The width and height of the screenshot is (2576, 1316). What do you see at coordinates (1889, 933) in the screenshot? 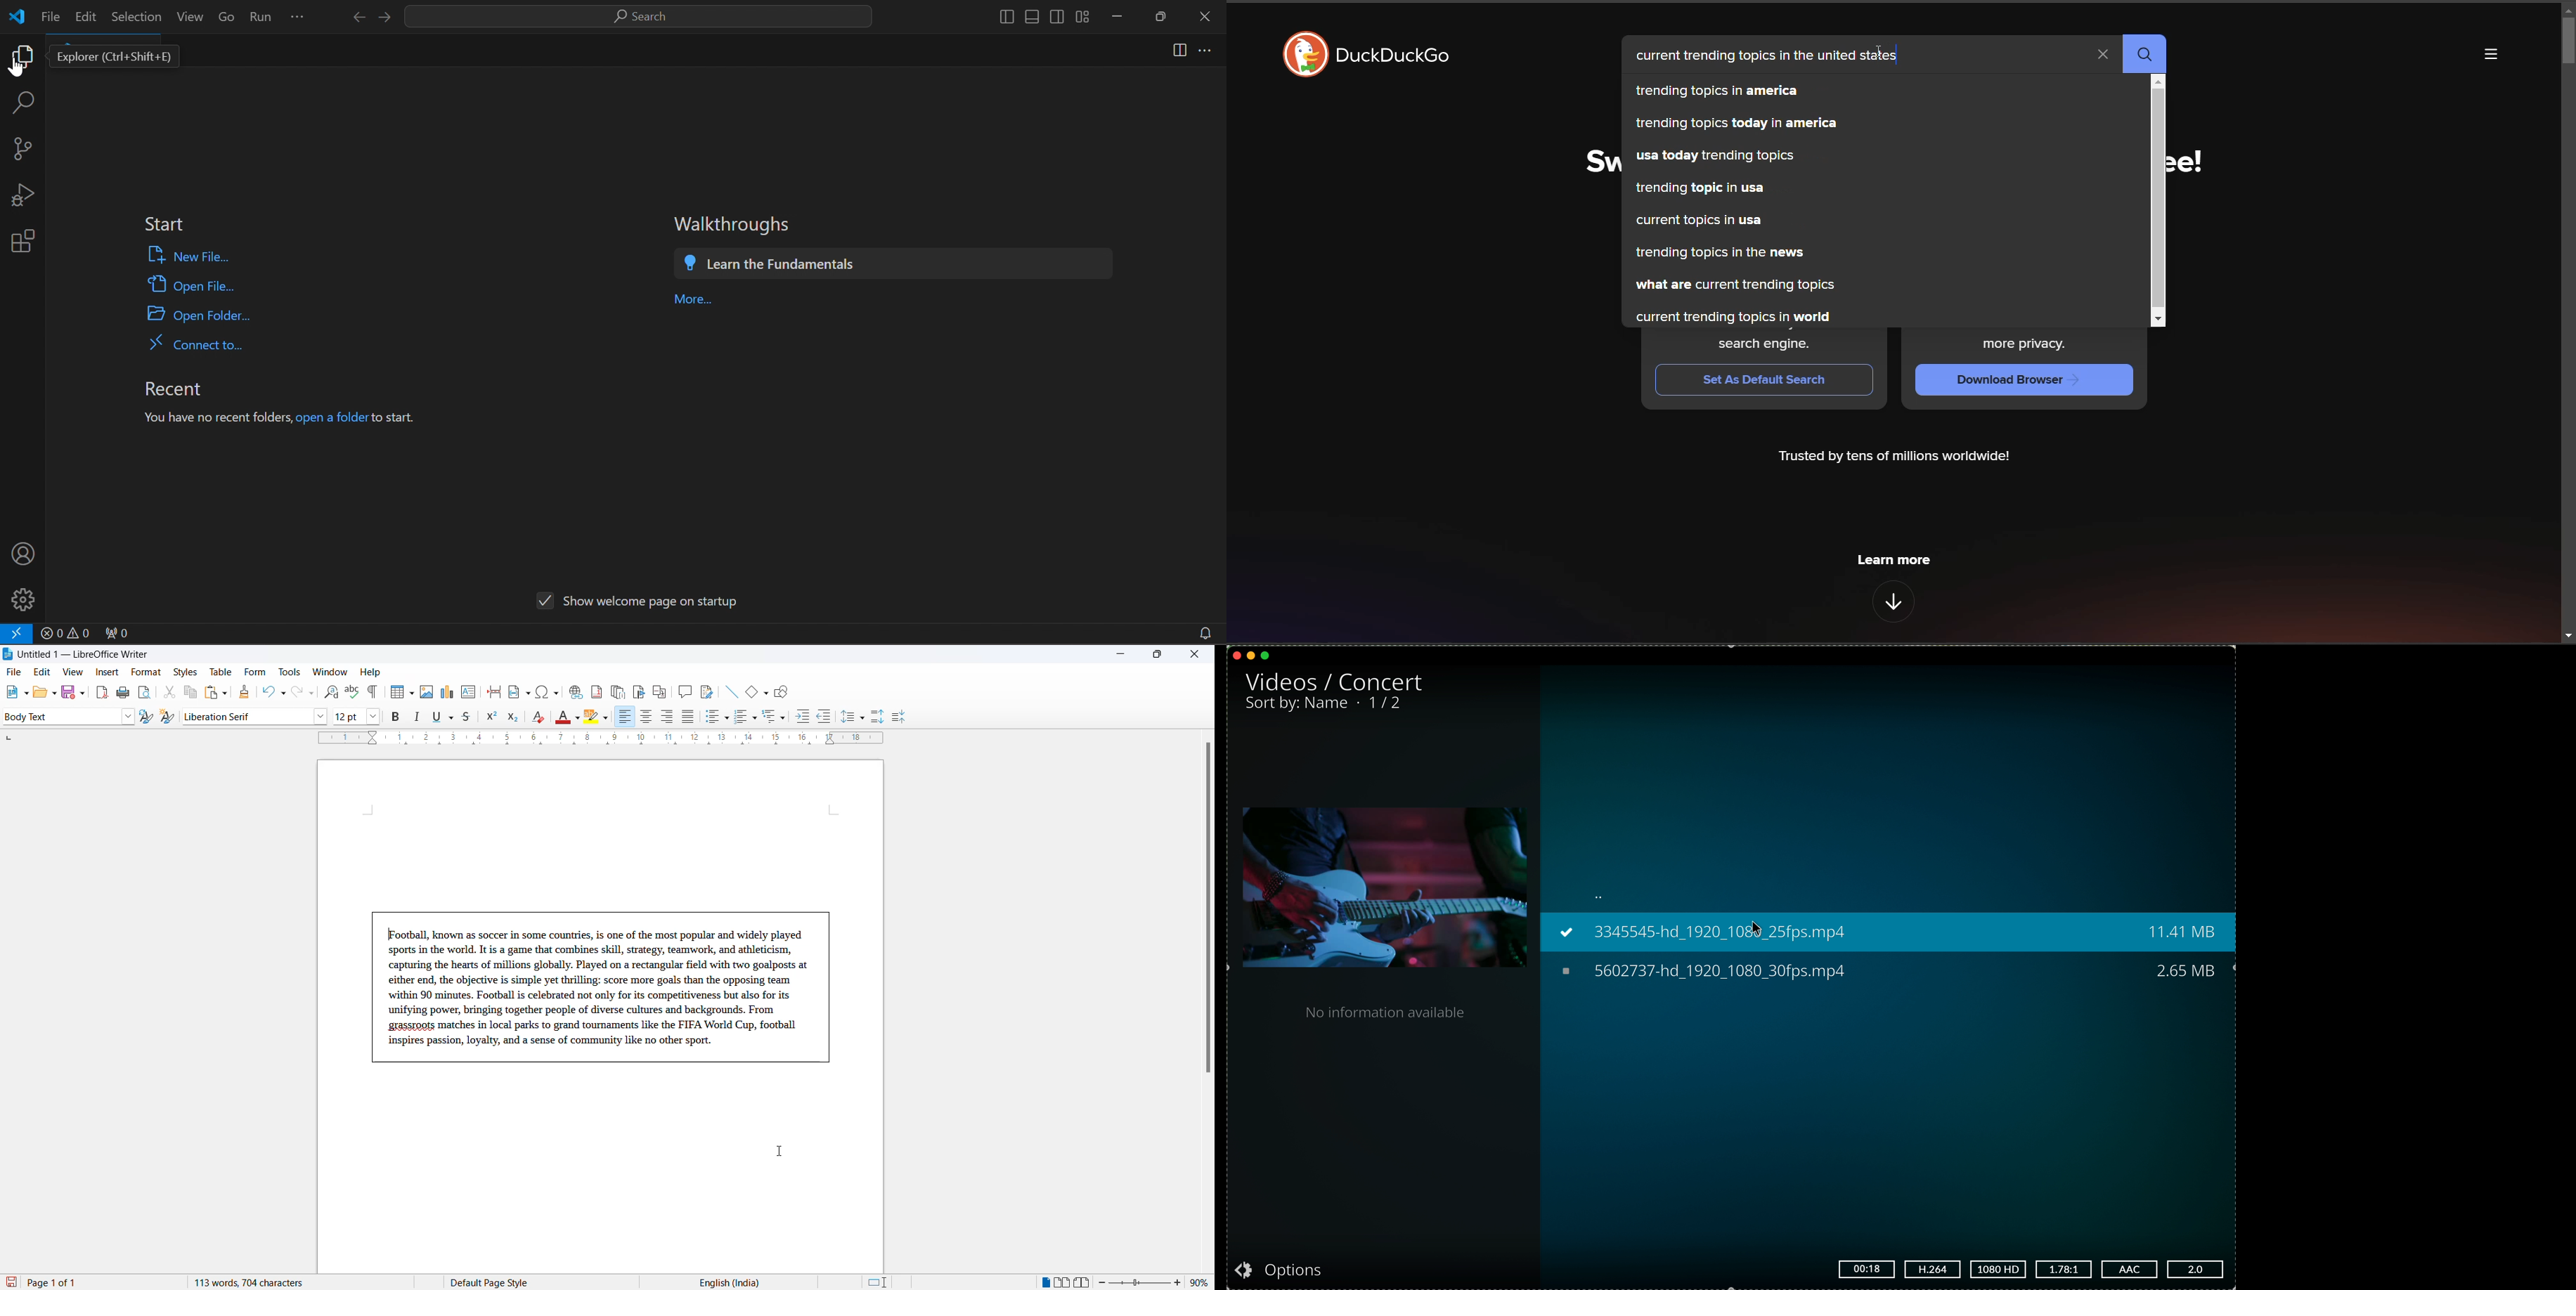
I see `` at bounding box center [1889, 933].